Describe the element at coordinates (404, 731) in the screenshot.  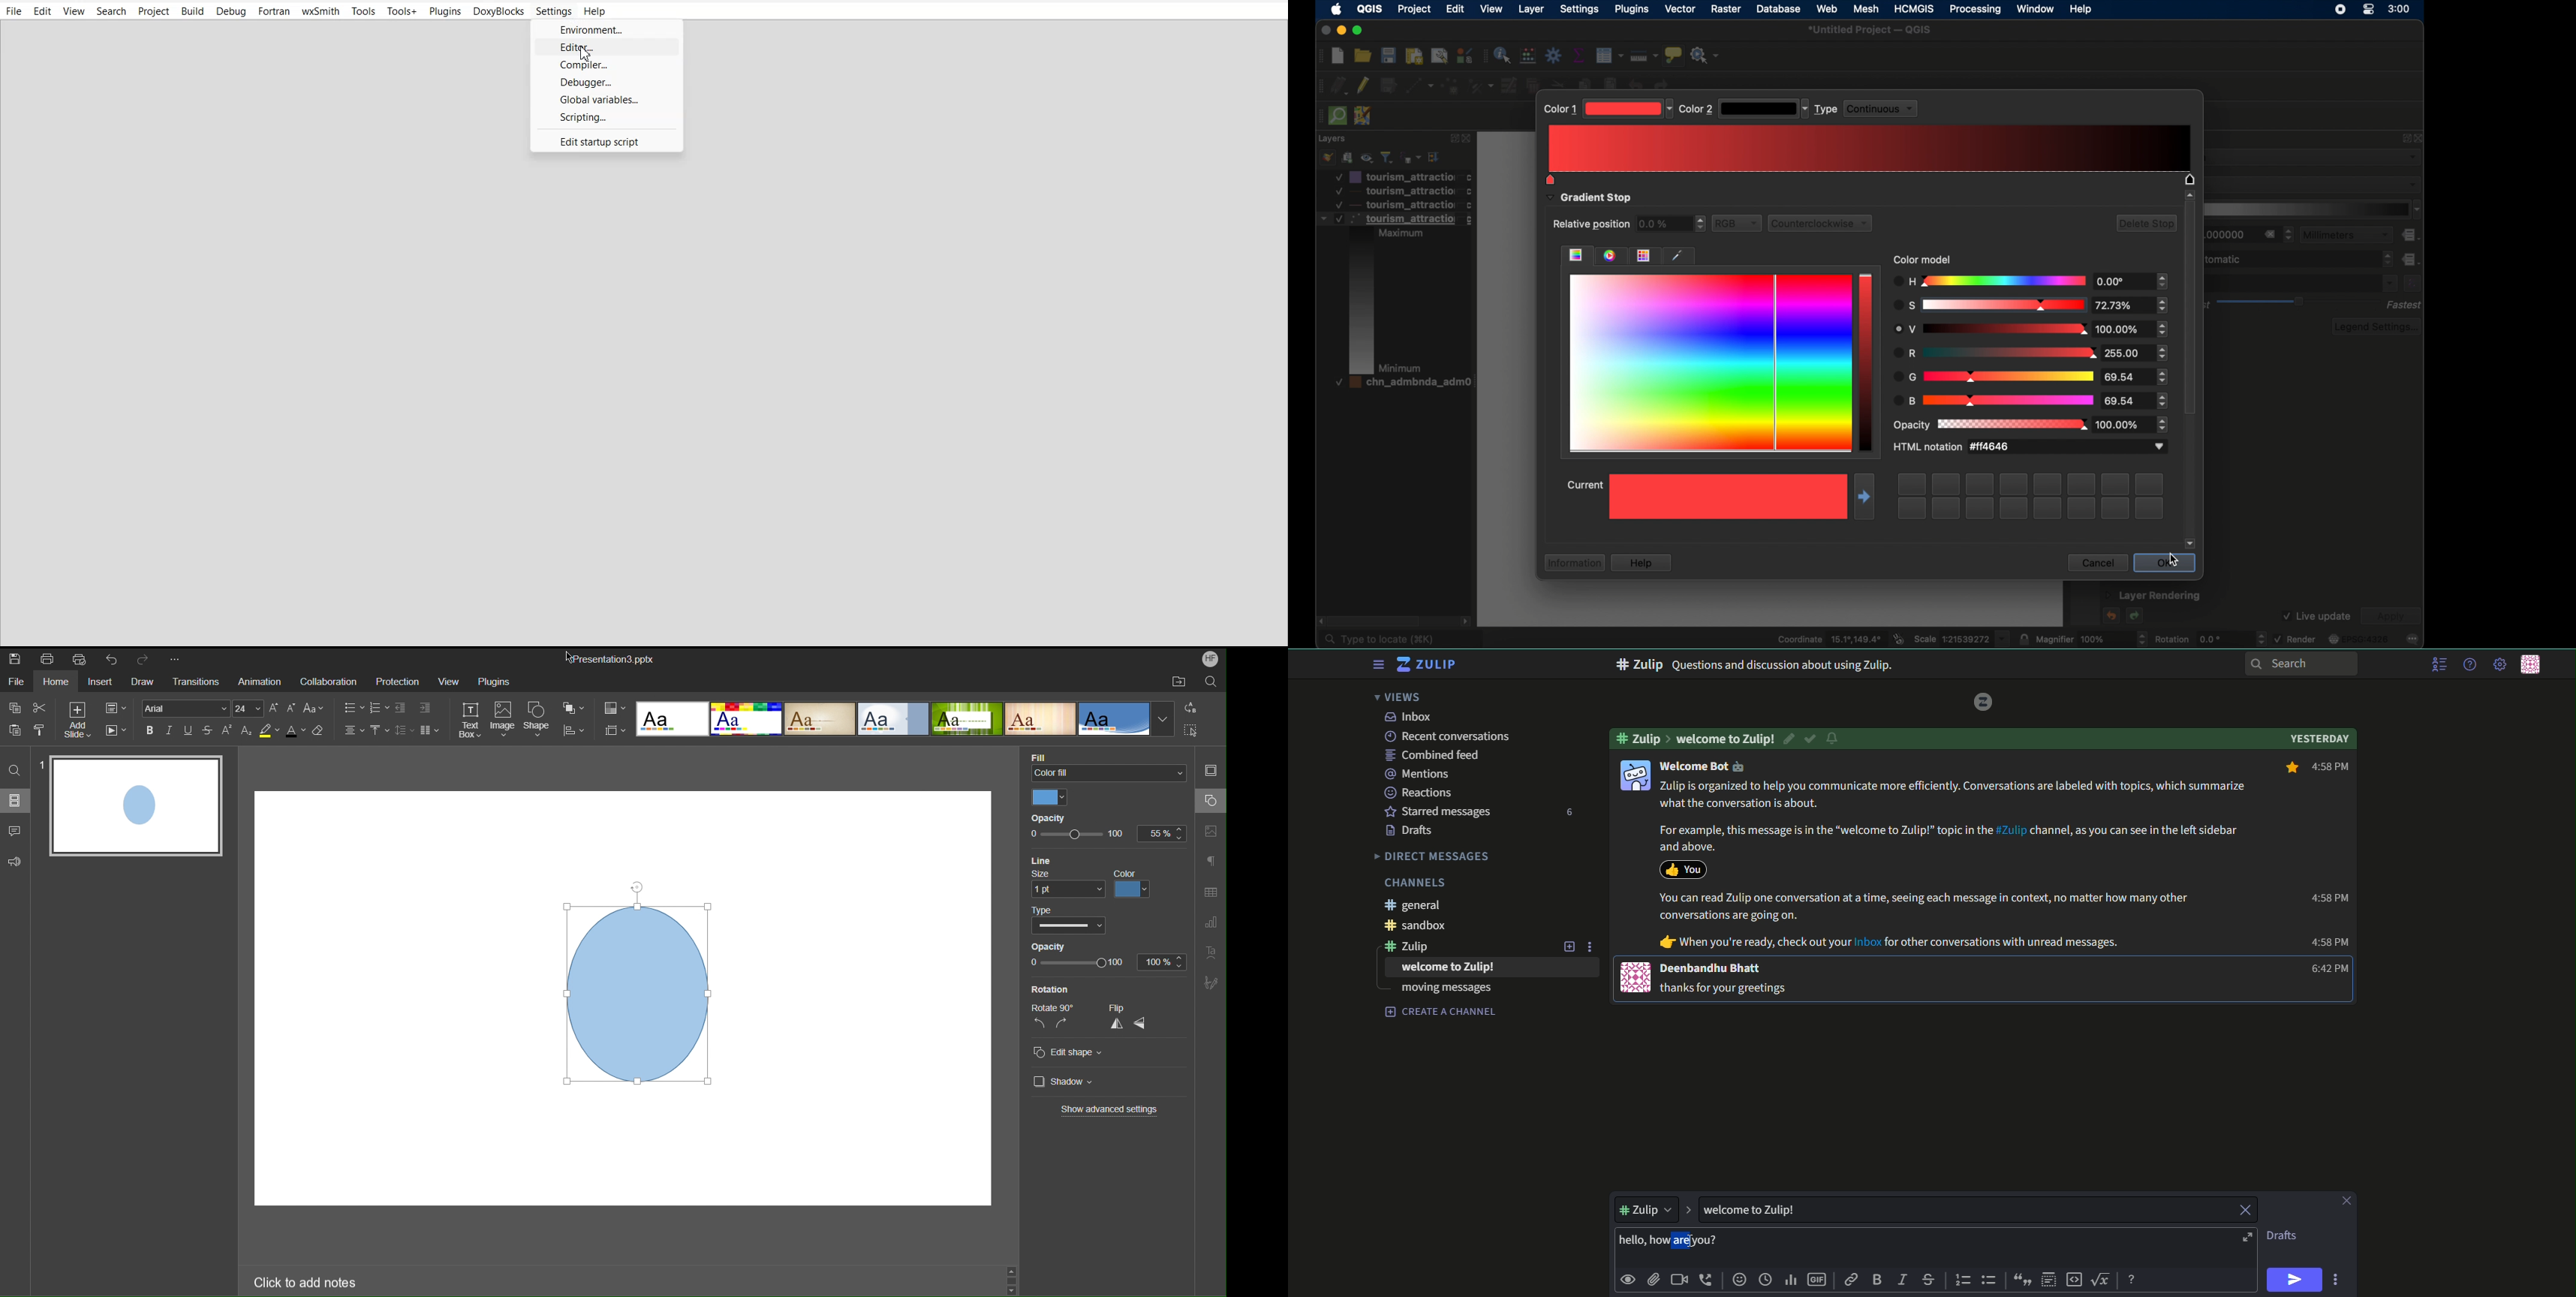
I see `Line Spacing` at that location.